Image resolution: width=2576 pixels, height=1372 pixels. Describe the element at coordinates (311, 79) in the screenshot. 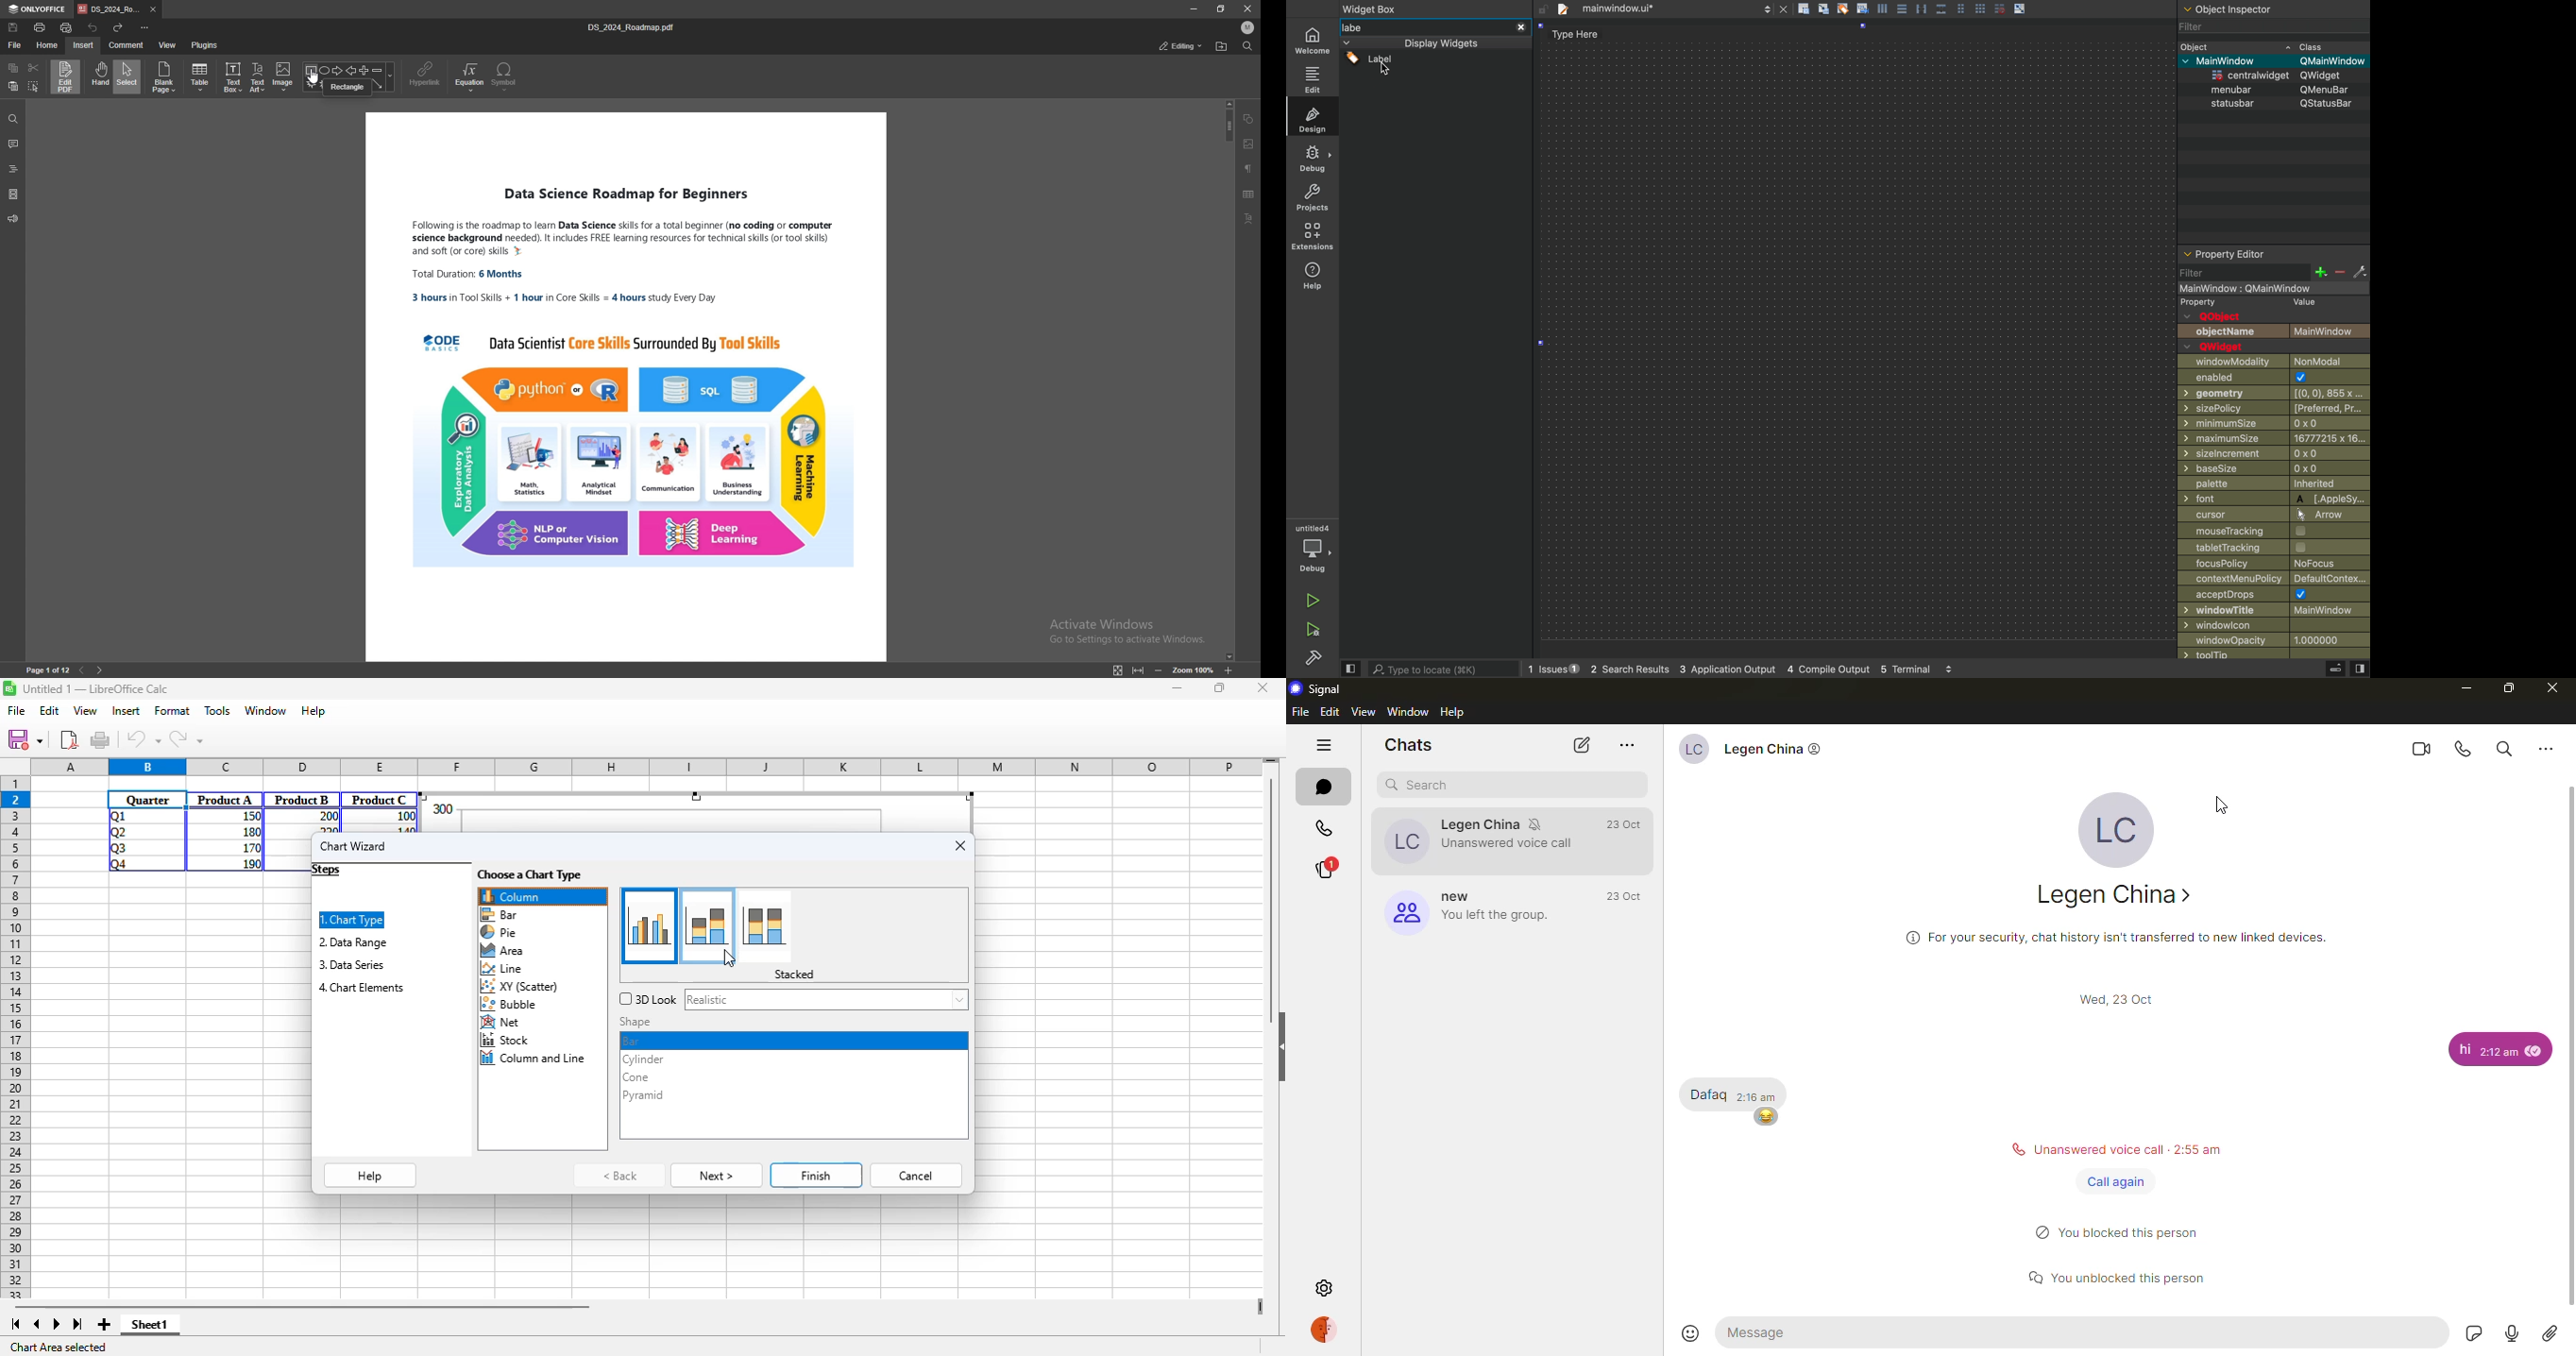

I see `cursor` at that location.